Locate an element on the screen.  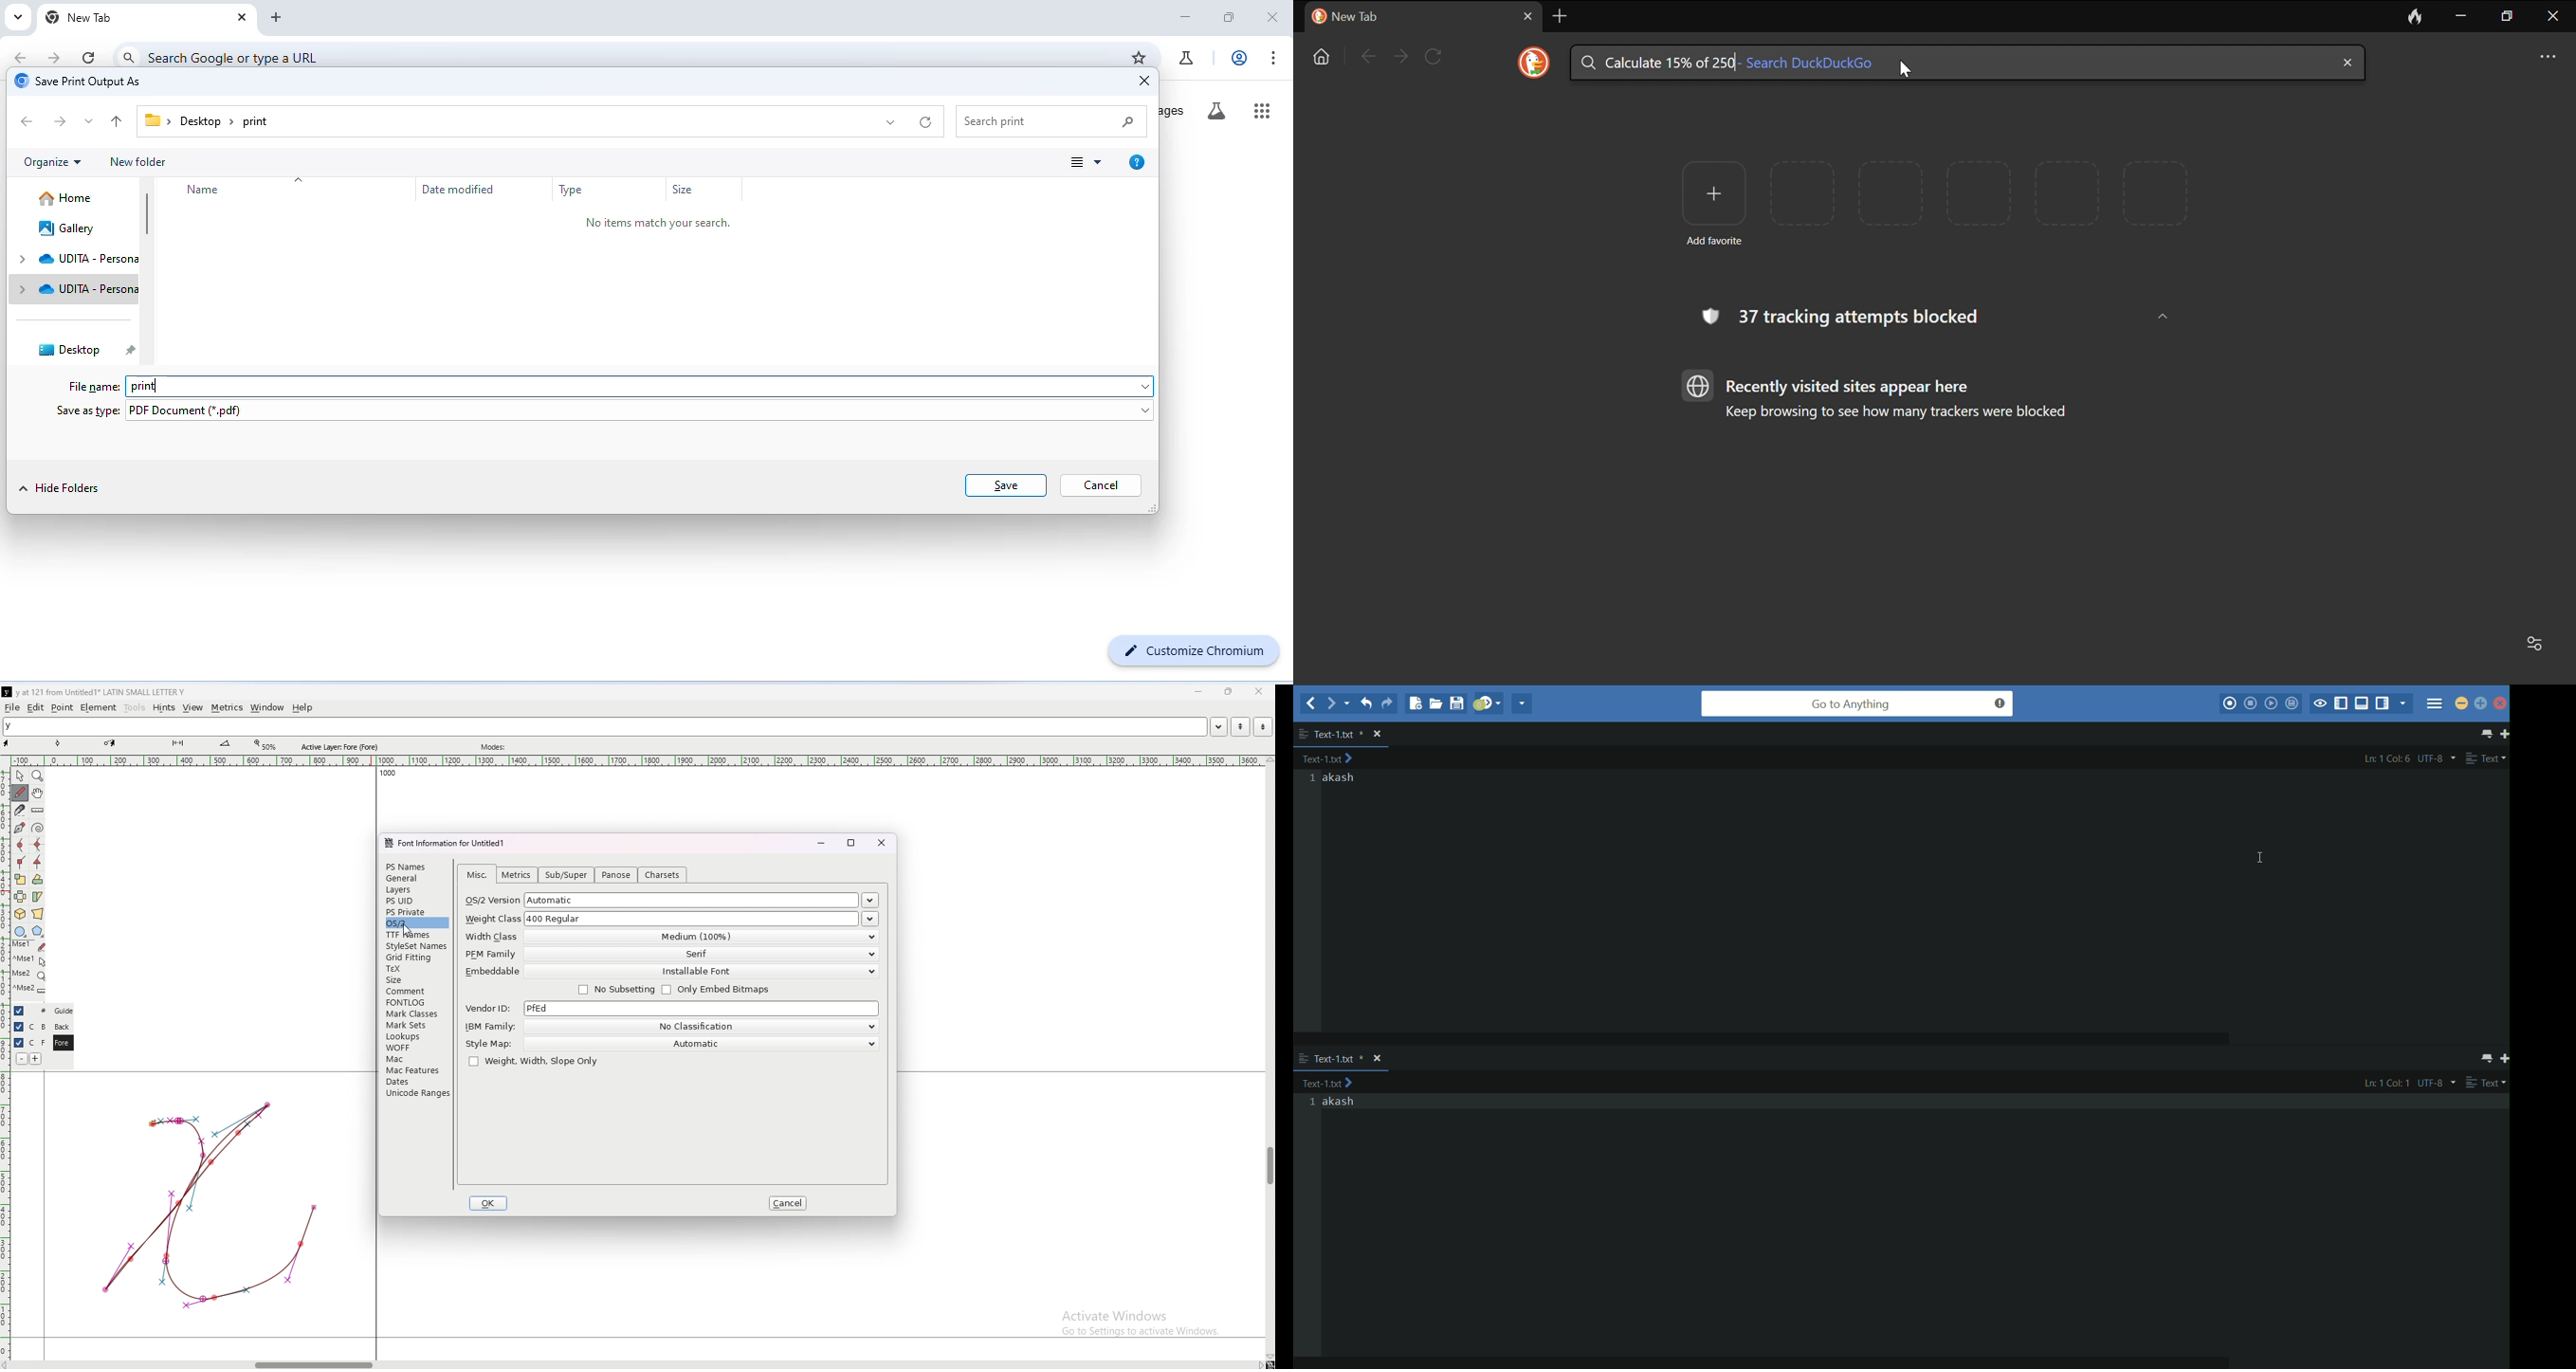
mse 2 is located at coordinates (29, 975).